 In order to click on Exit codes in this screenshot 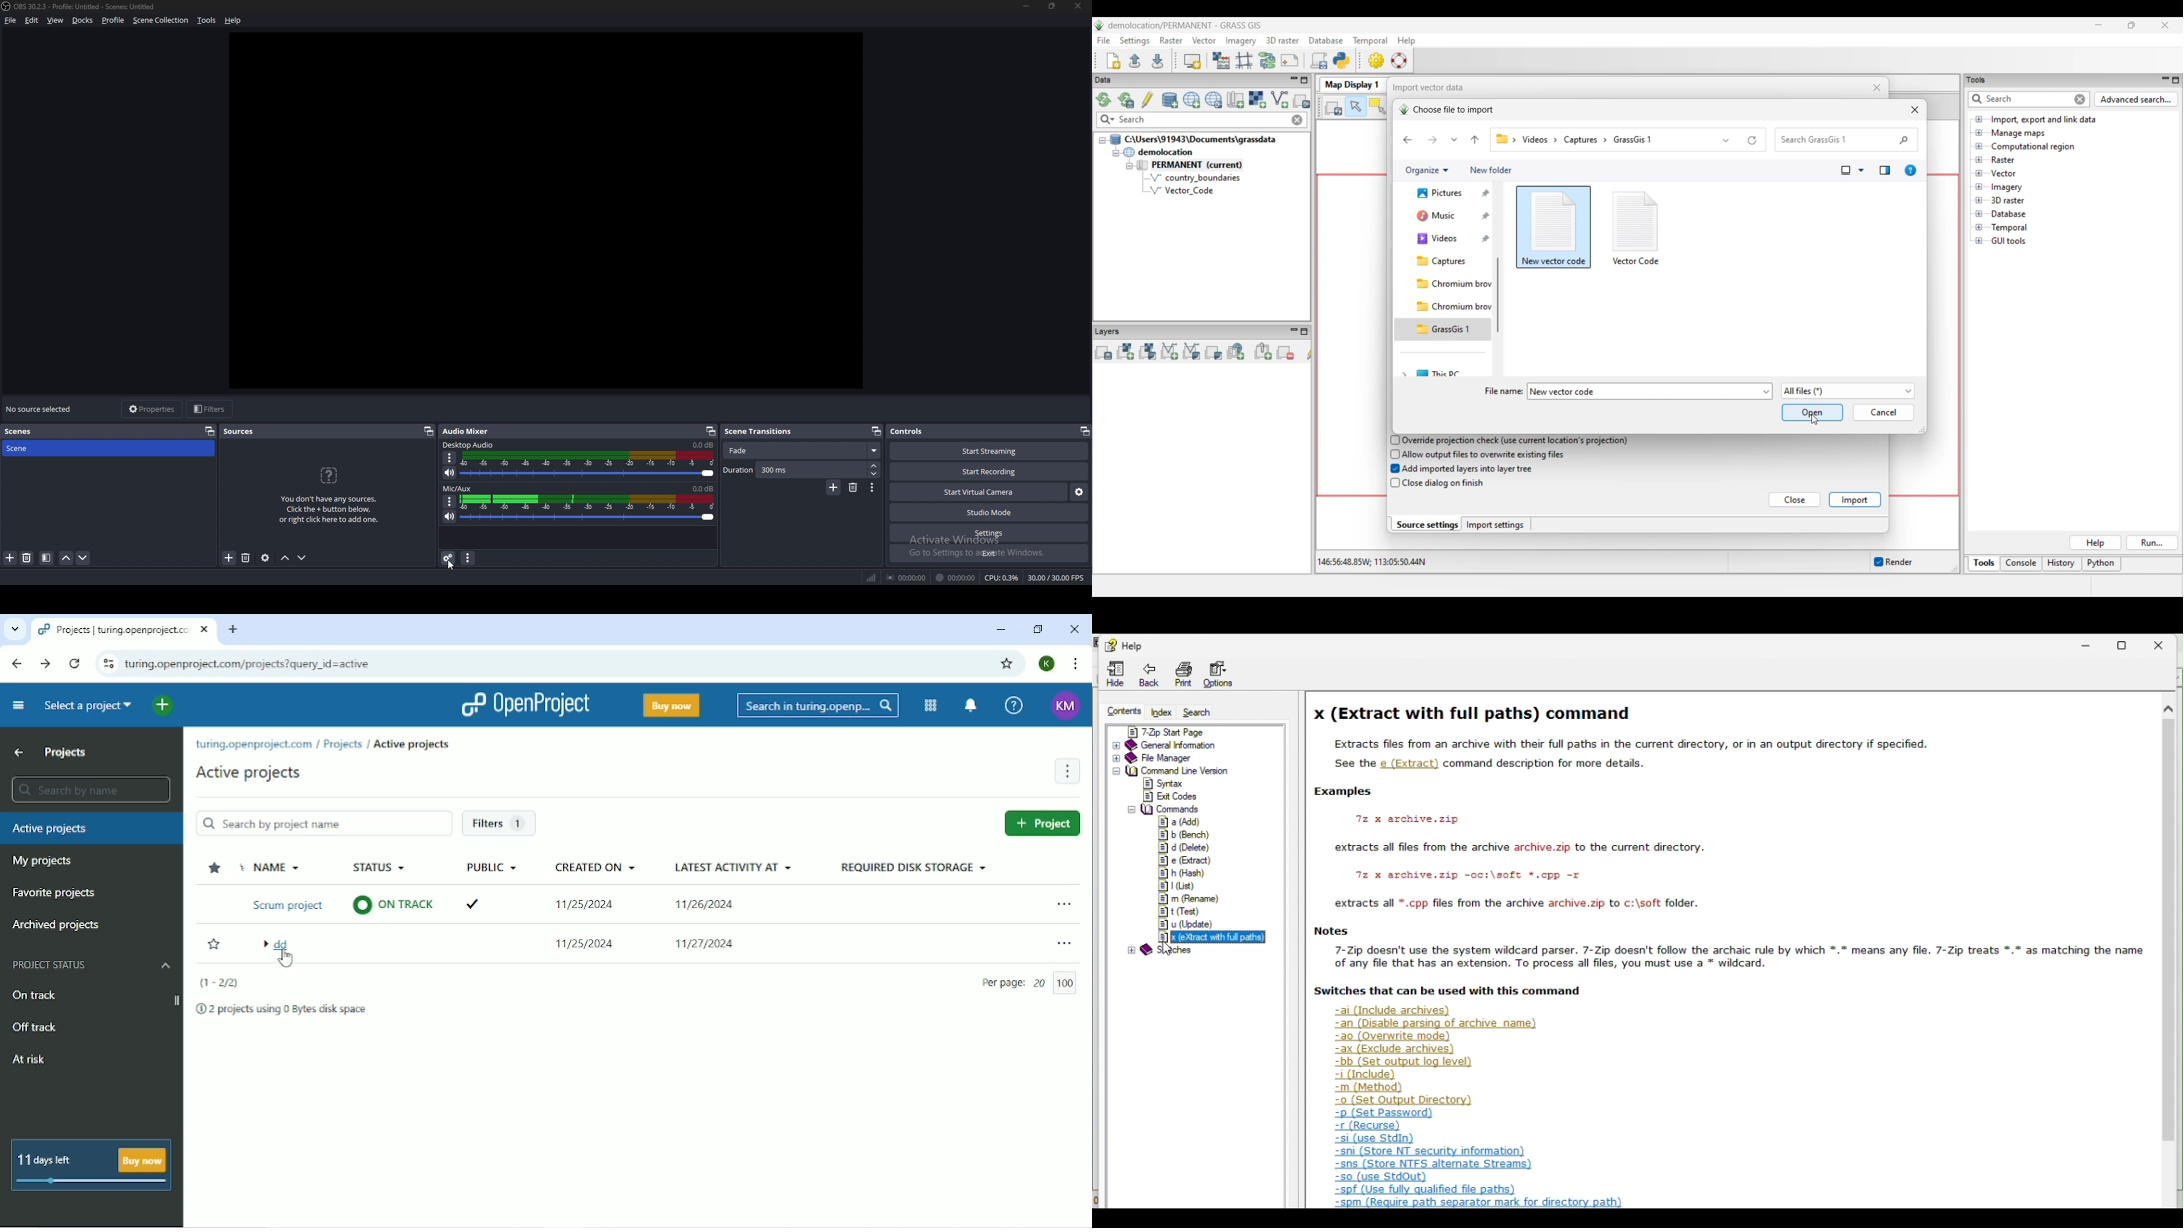, I will do `click(1179, 796)`.